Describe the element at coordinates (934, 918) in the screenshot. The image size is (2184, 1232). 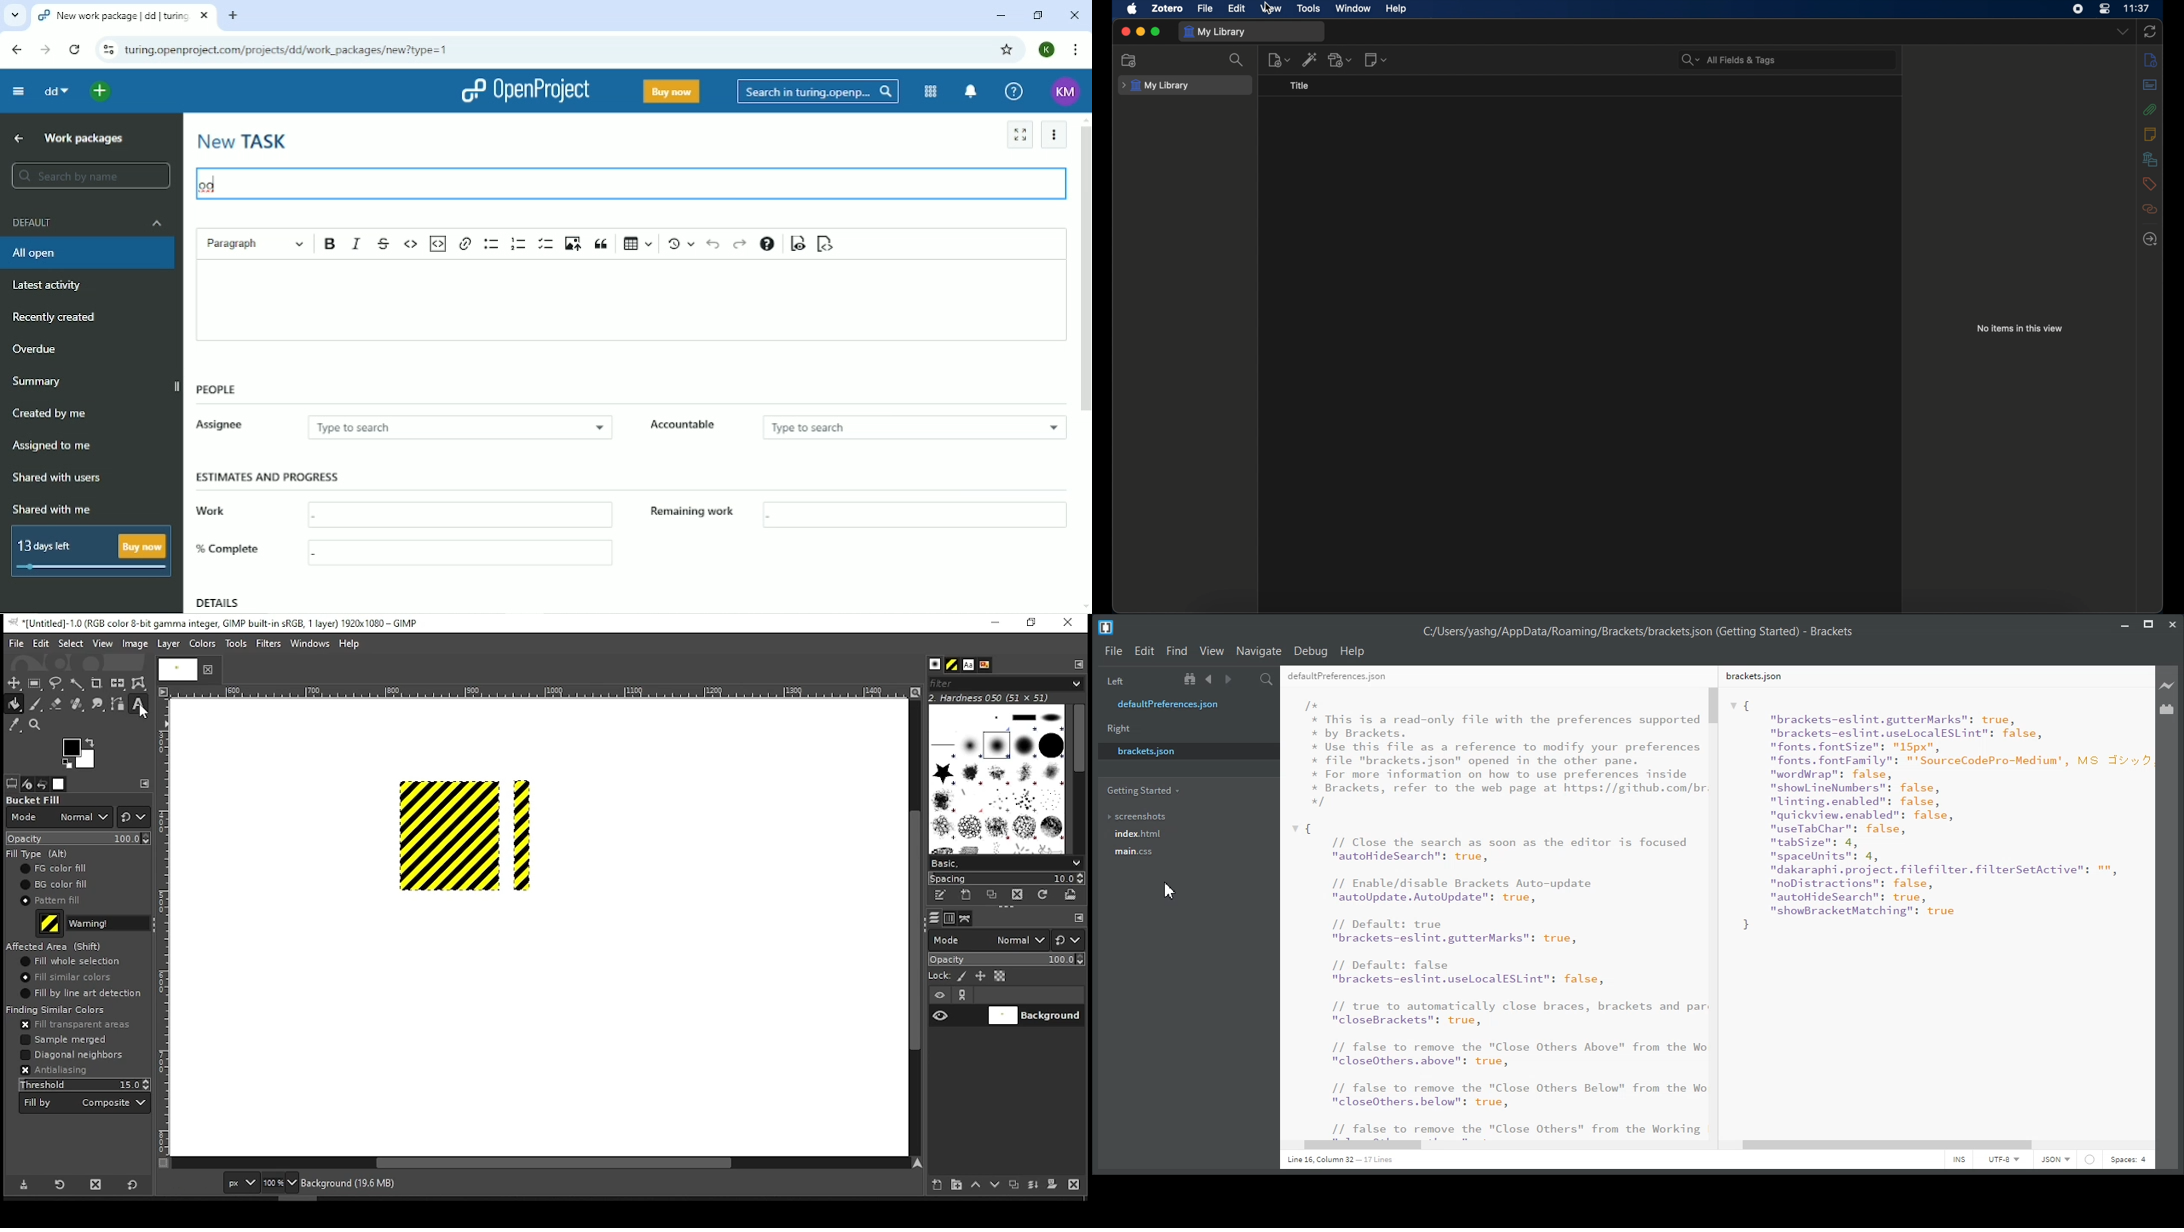
I see `layers` at that location.